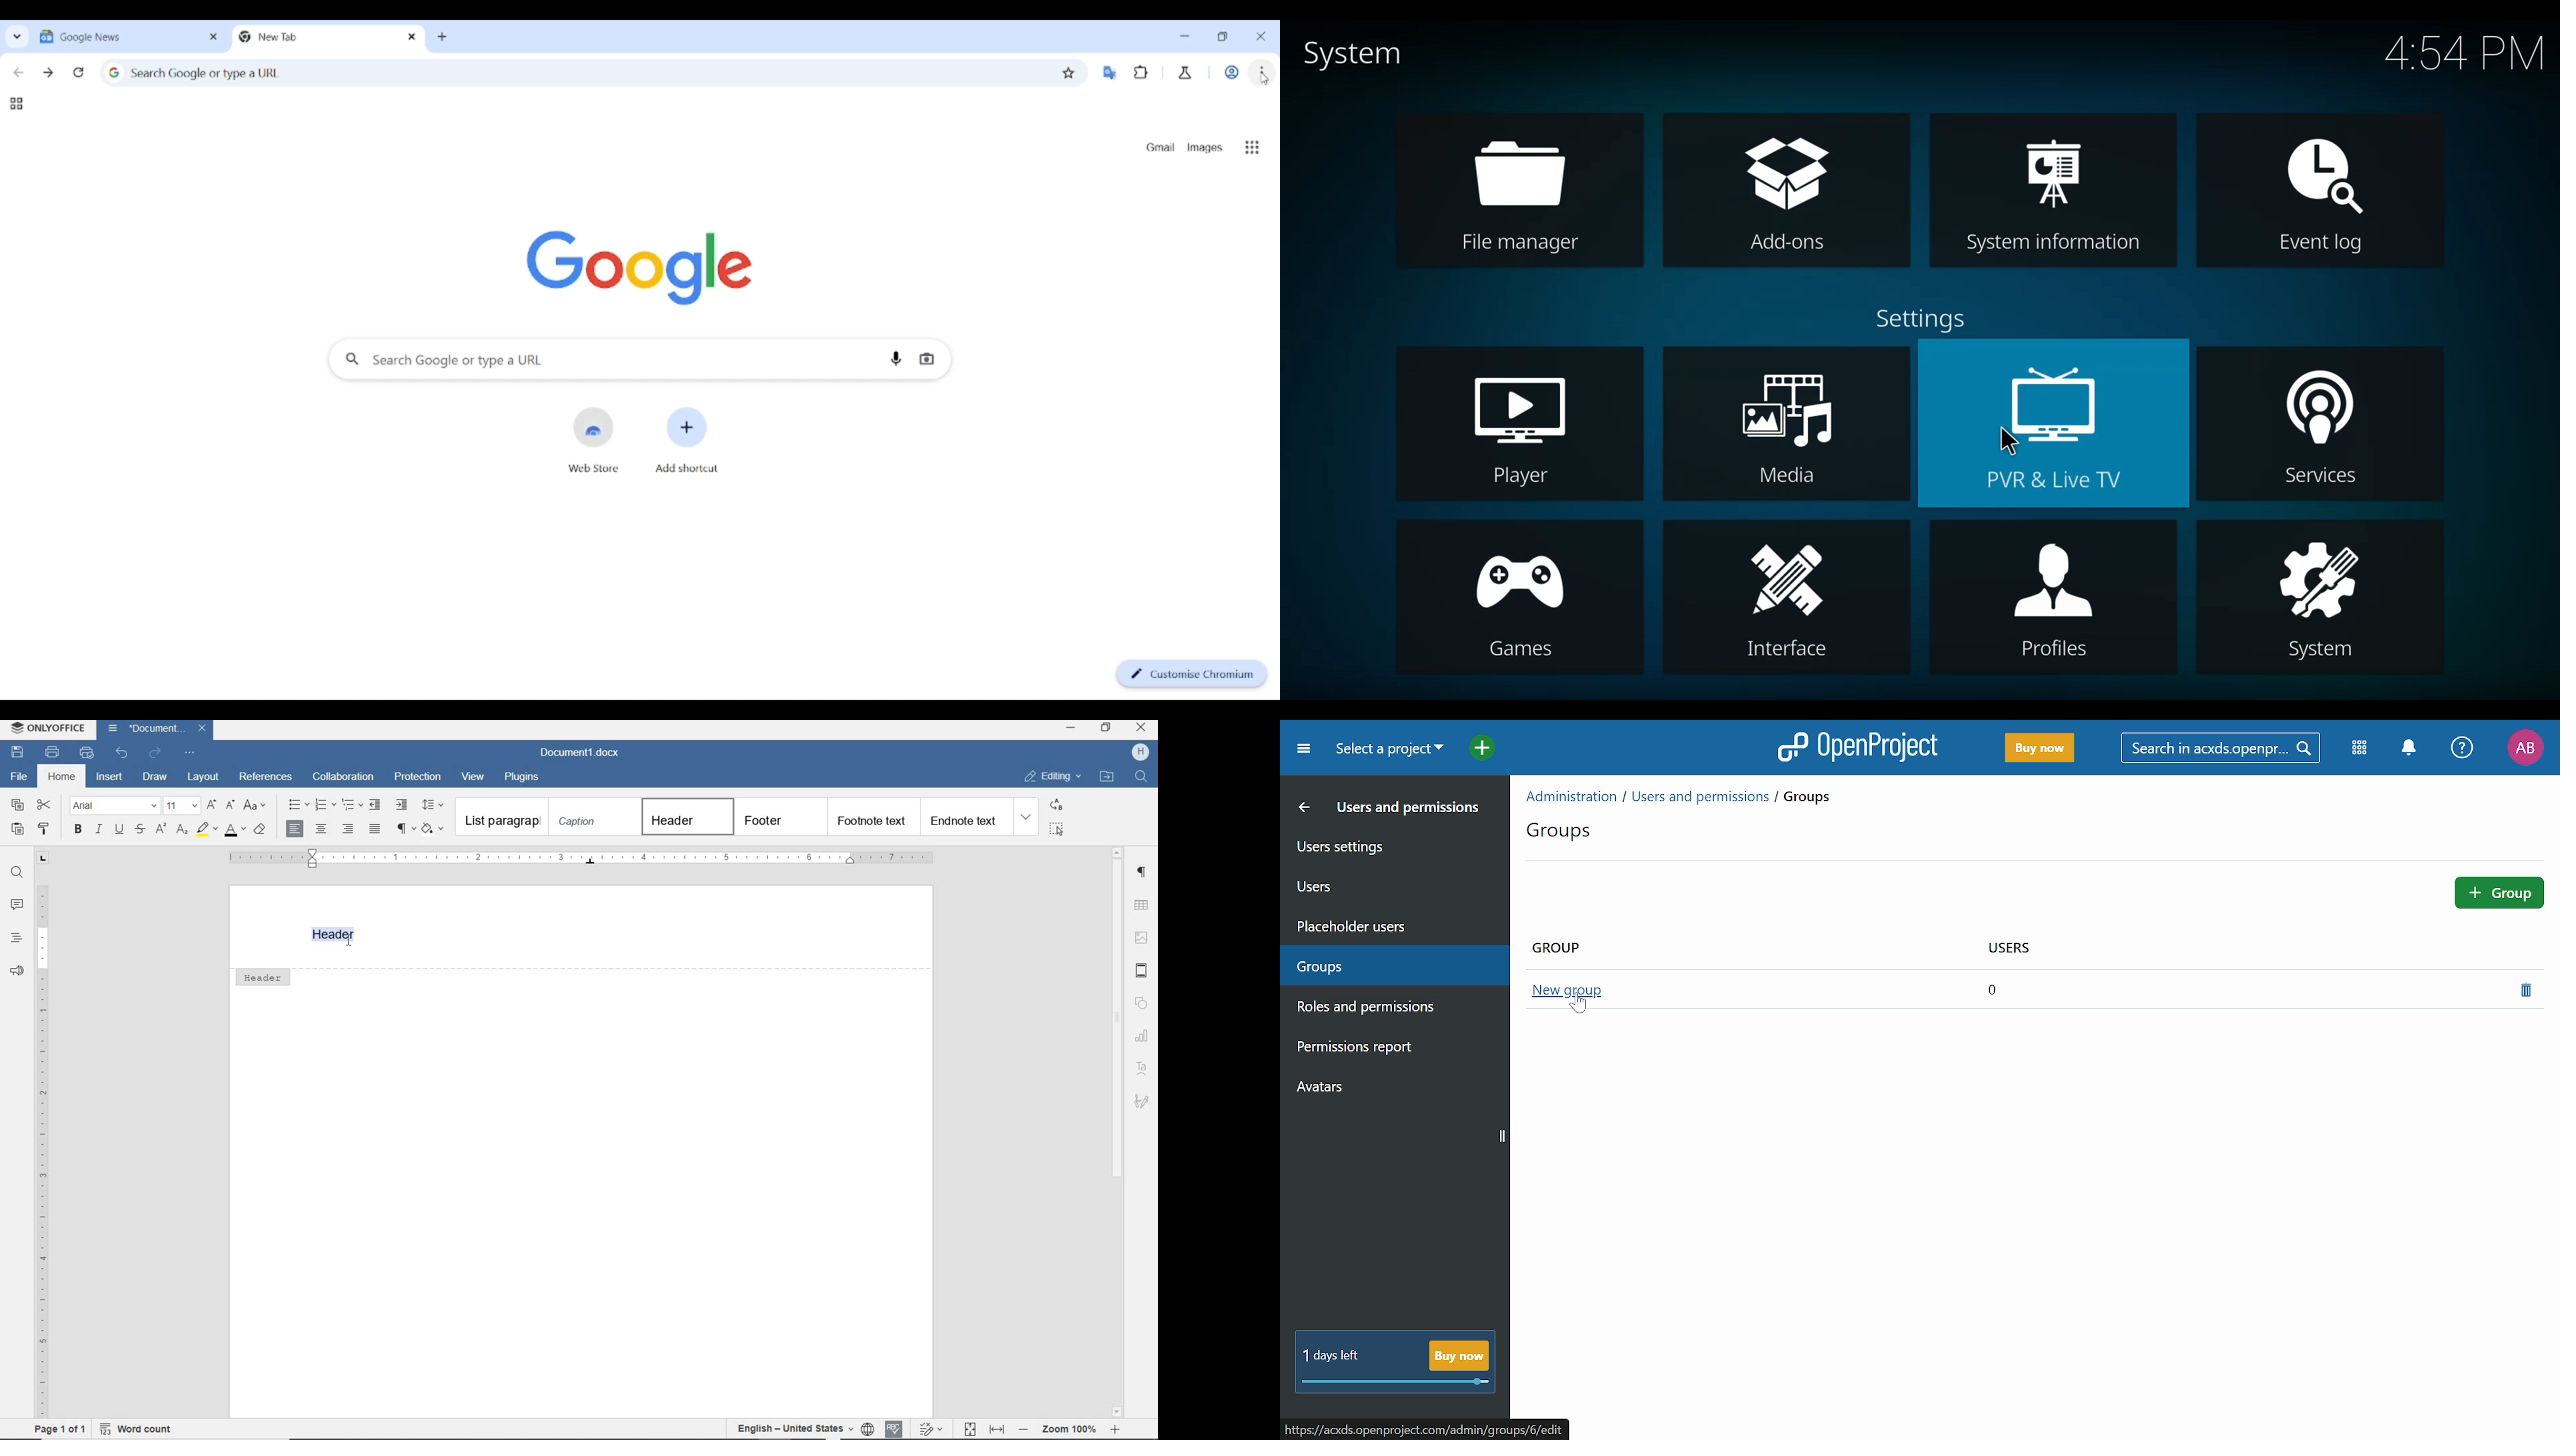 Image resolution: width=2576 pixels, height=1456 pixels. I want to click on Normal, so click(502, 817).